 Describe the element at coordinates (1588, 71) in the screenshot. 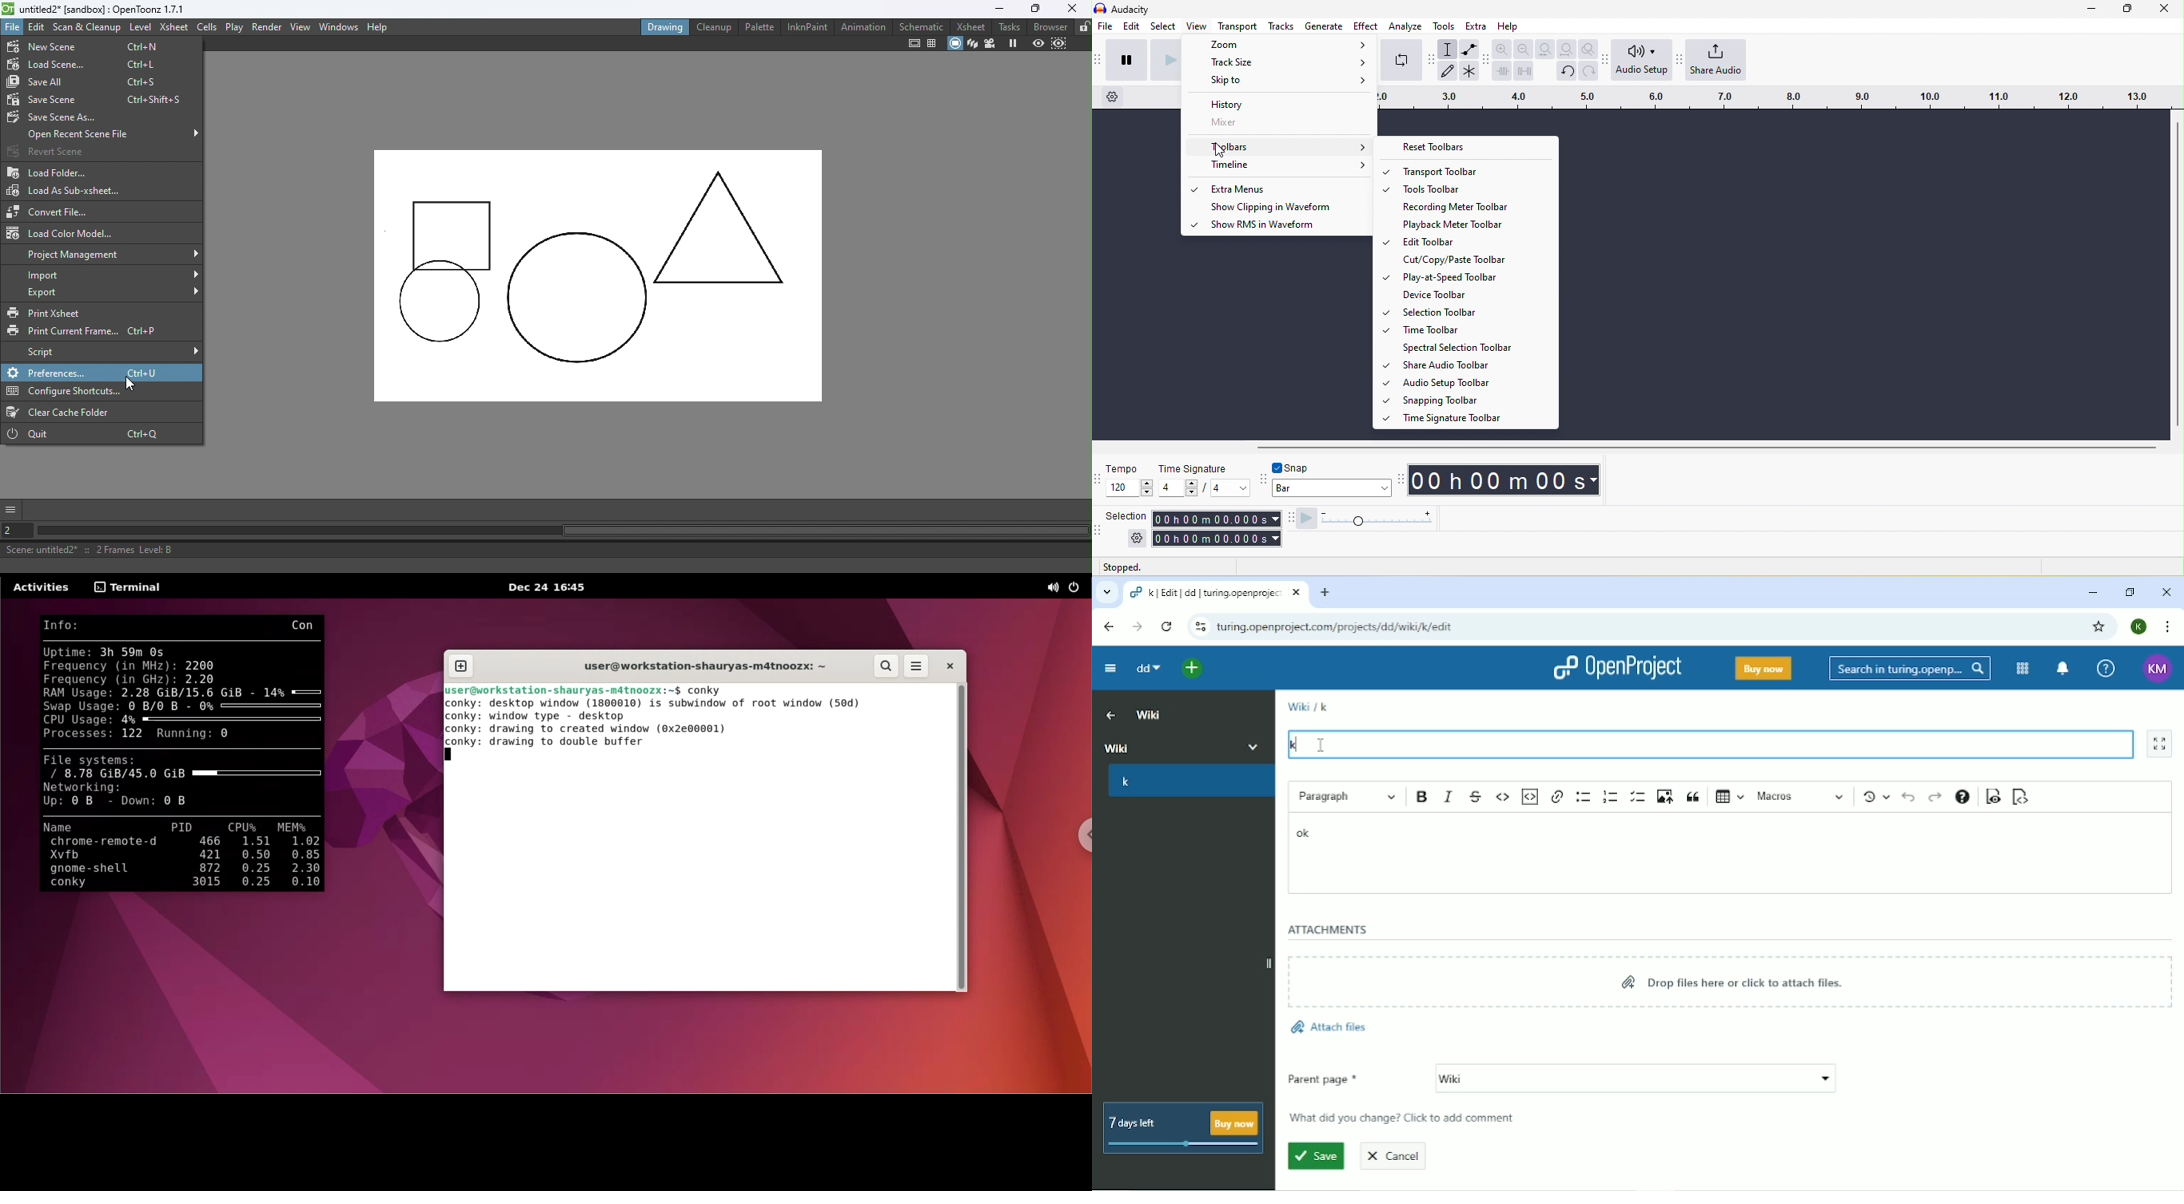

I see `redo` at that location.